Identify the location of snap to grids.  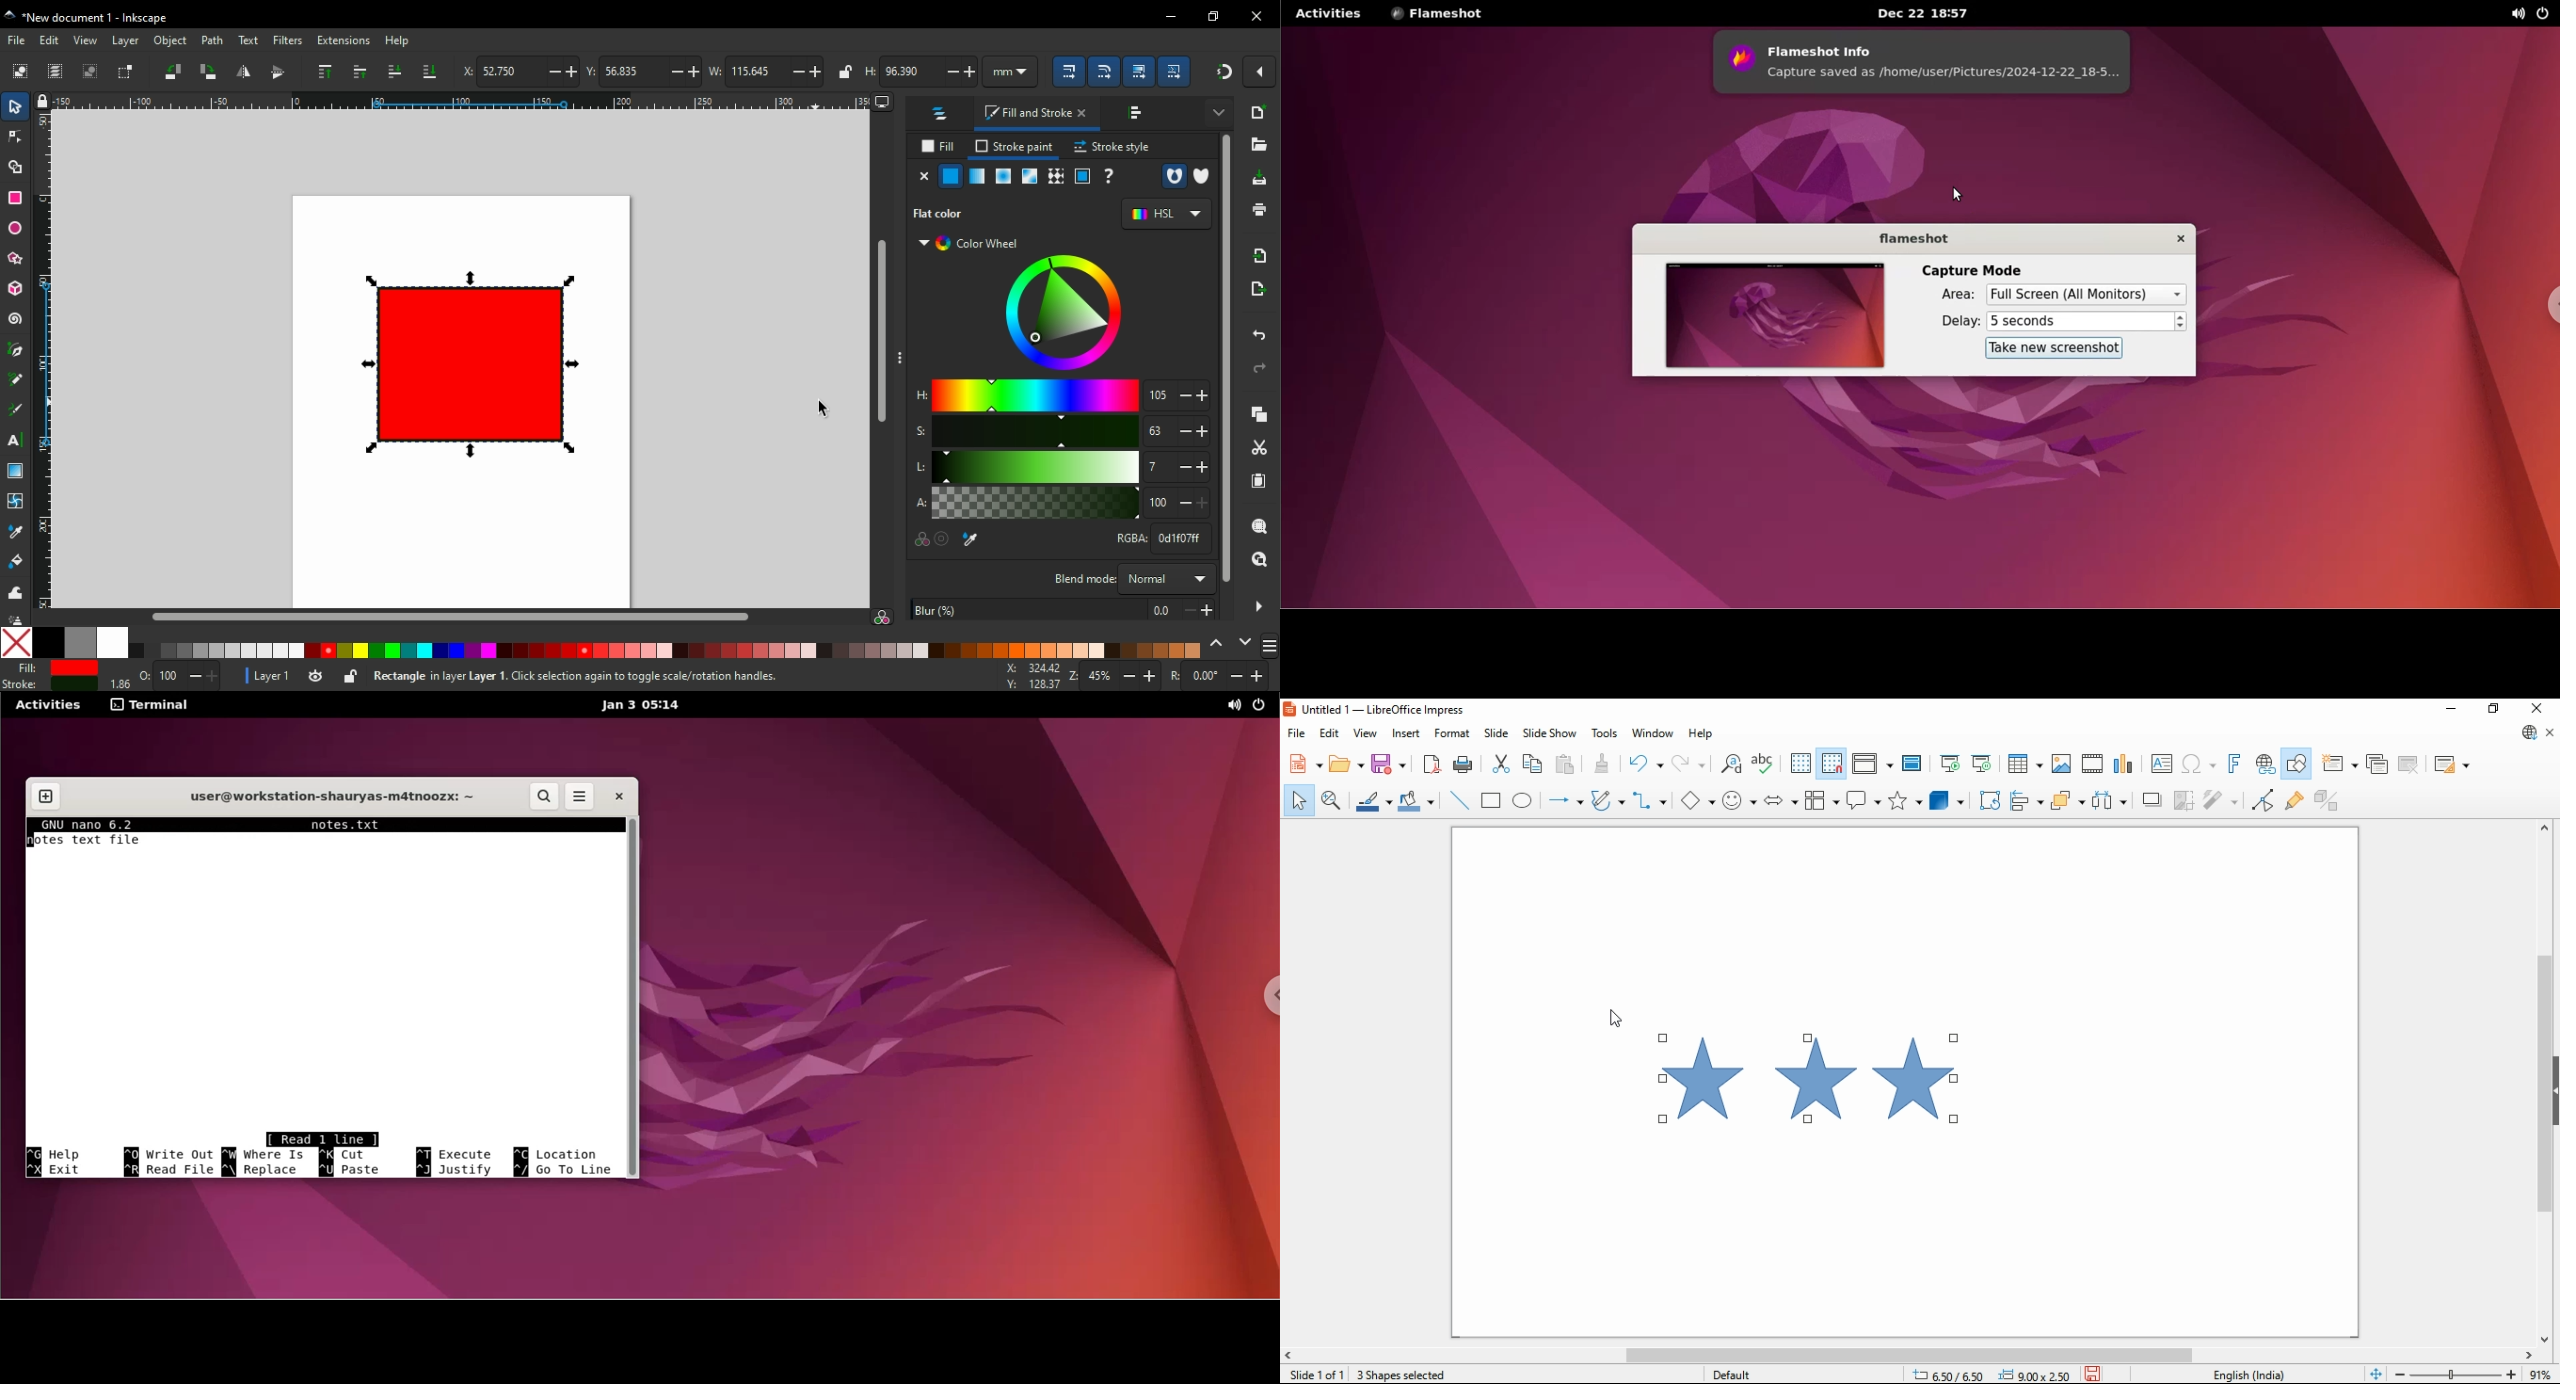
(1832, 765).